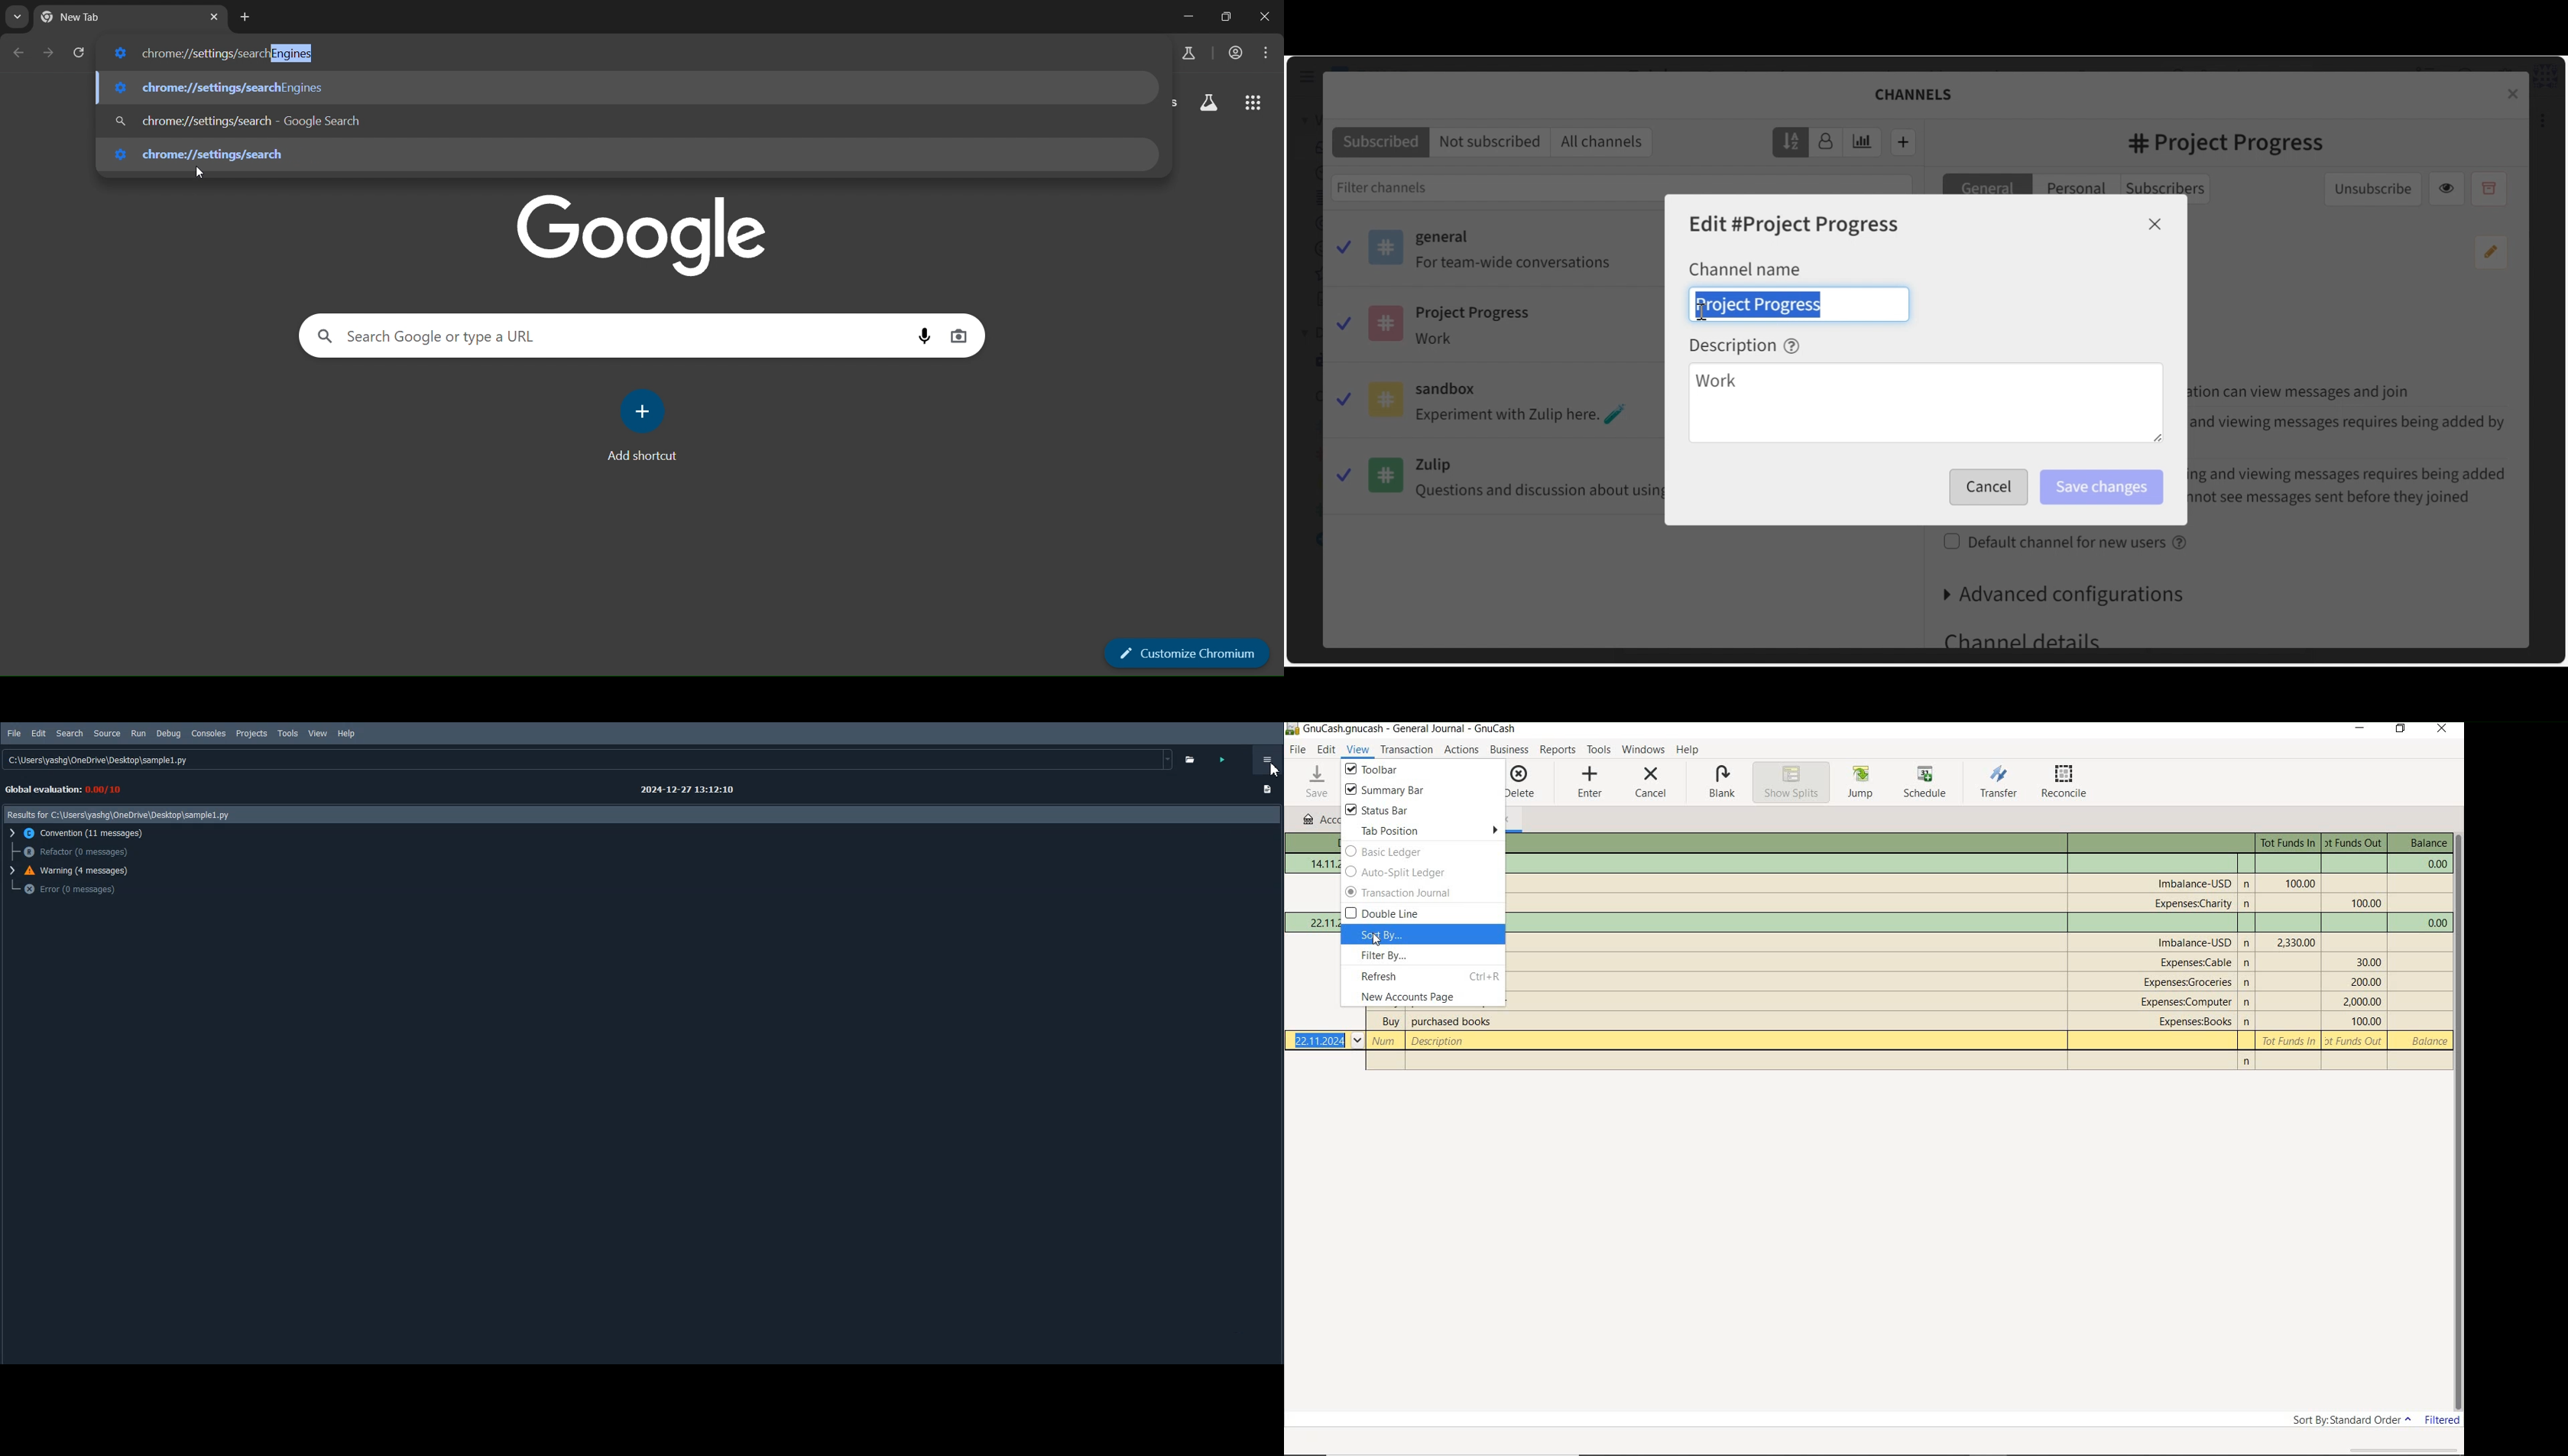 The image size is (2576, 1456). What do you see at coordinates (80, 54) in the screenshot?
I see `reload page` at bounding box center [80, 54].